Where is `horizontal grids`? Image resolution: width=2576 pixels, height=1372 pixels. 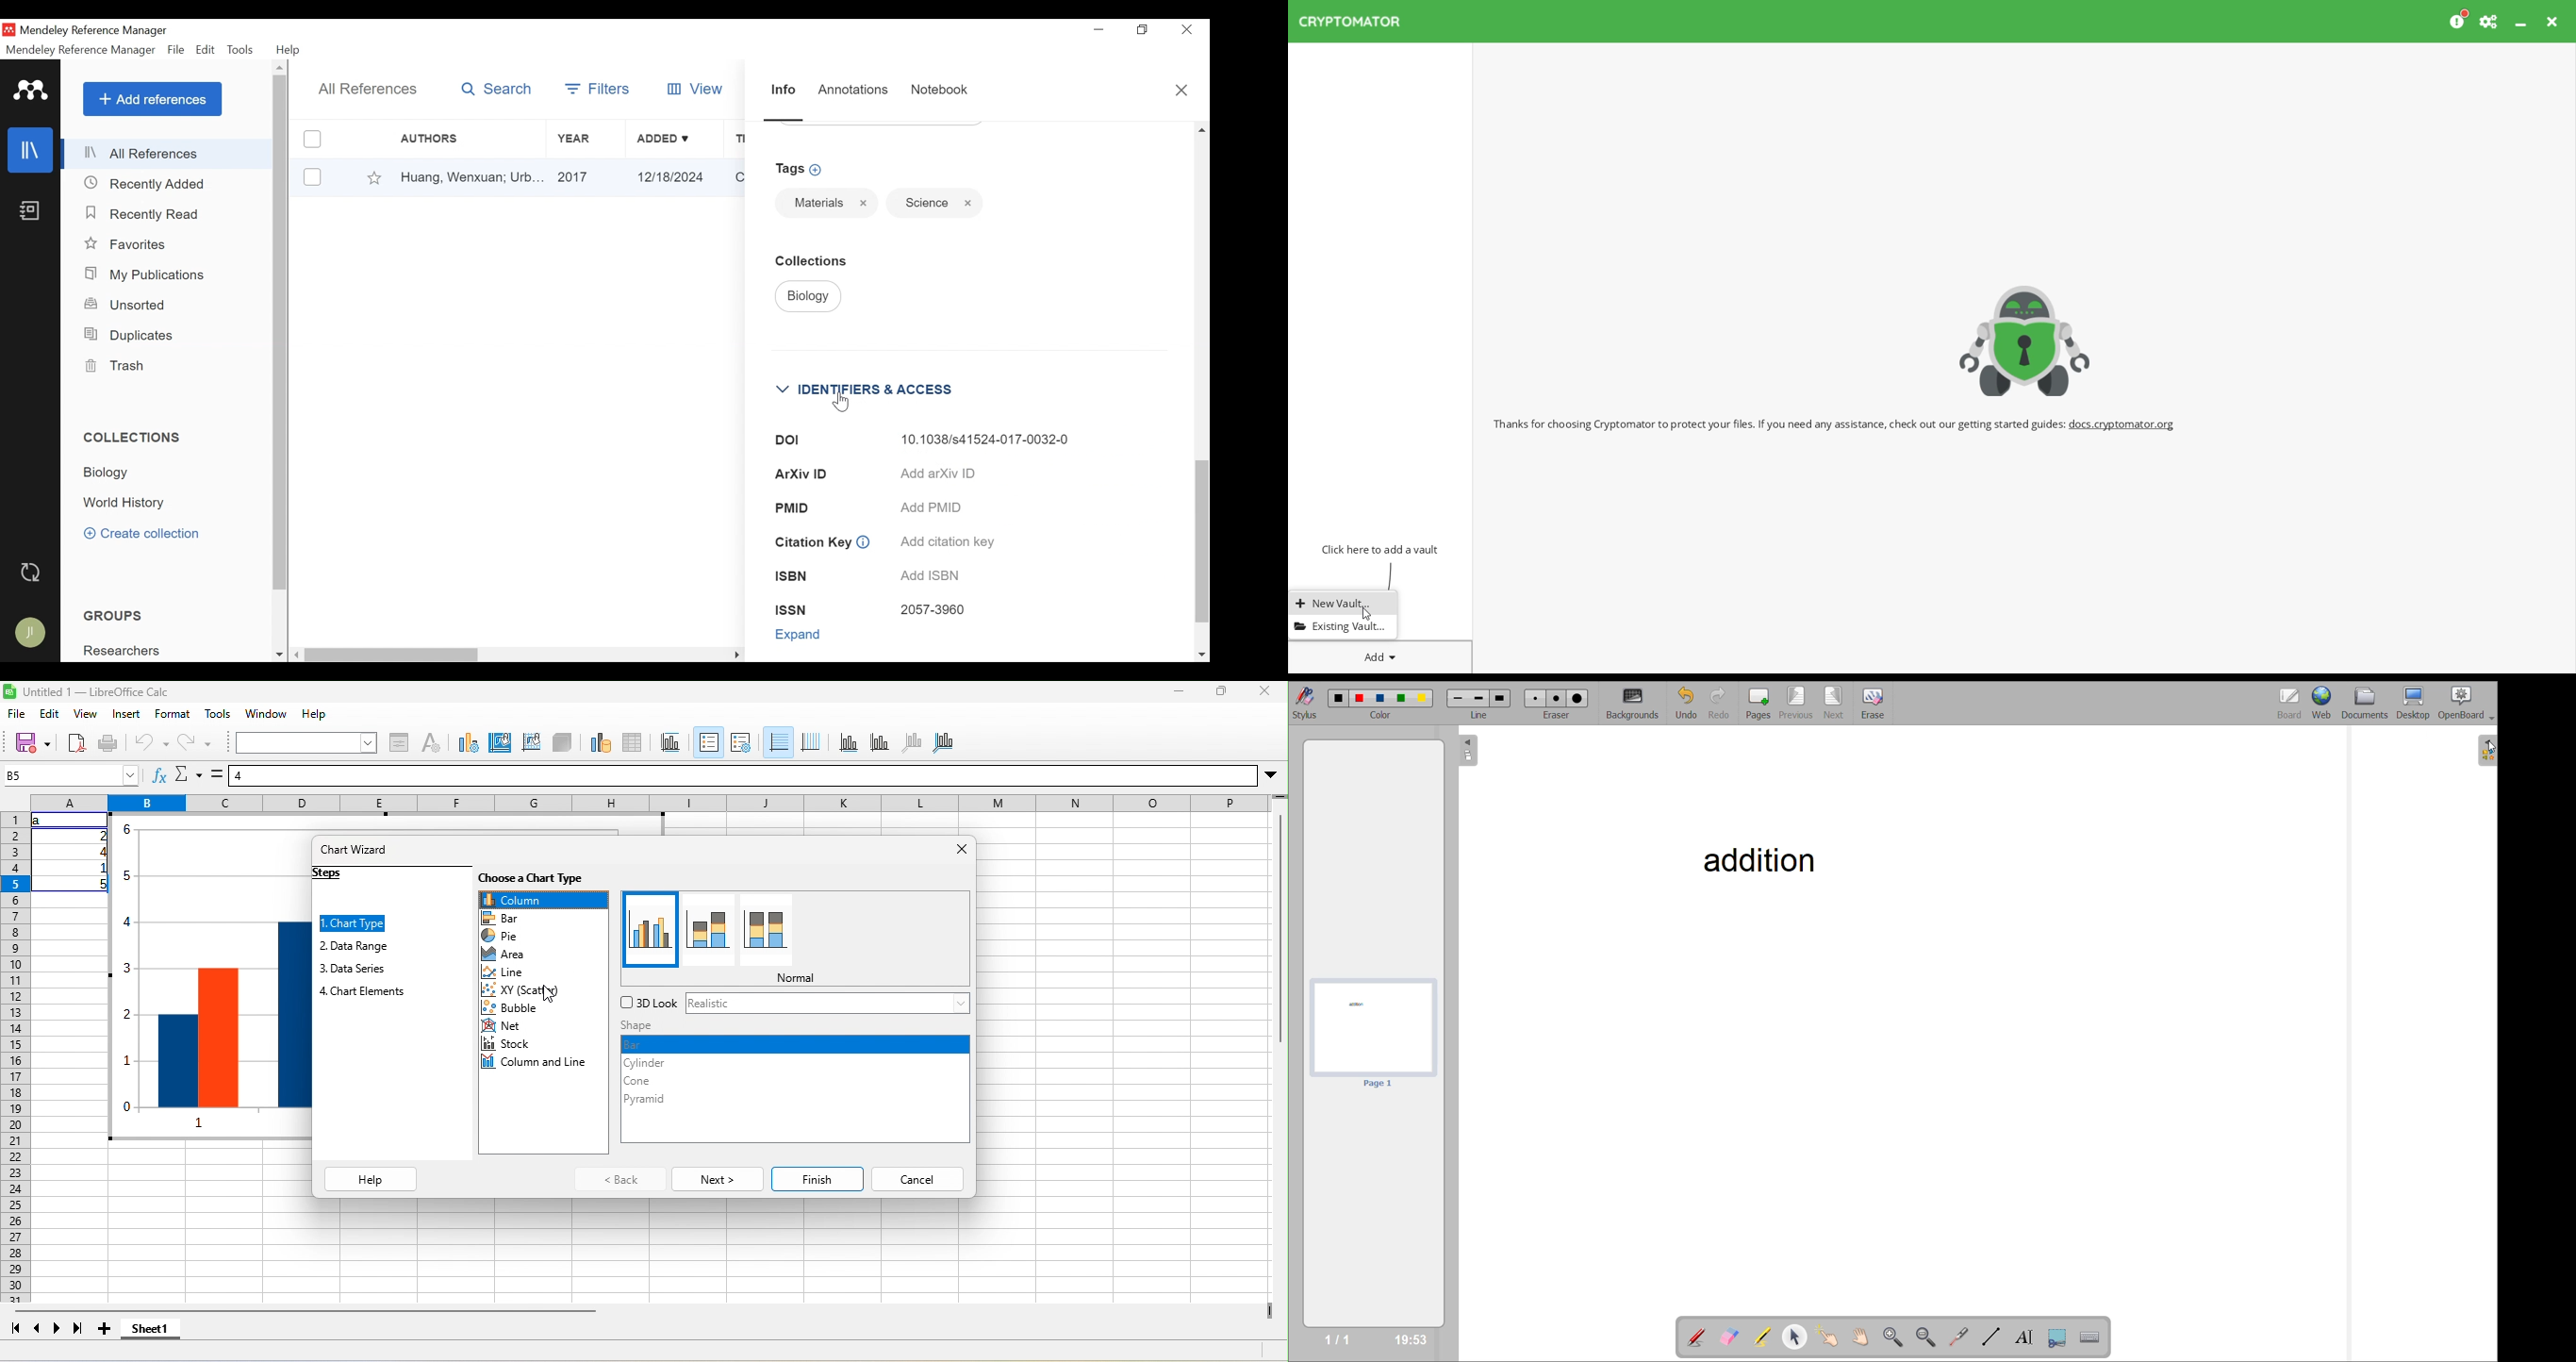 horizontal grids is located at coordinates (779, 743).